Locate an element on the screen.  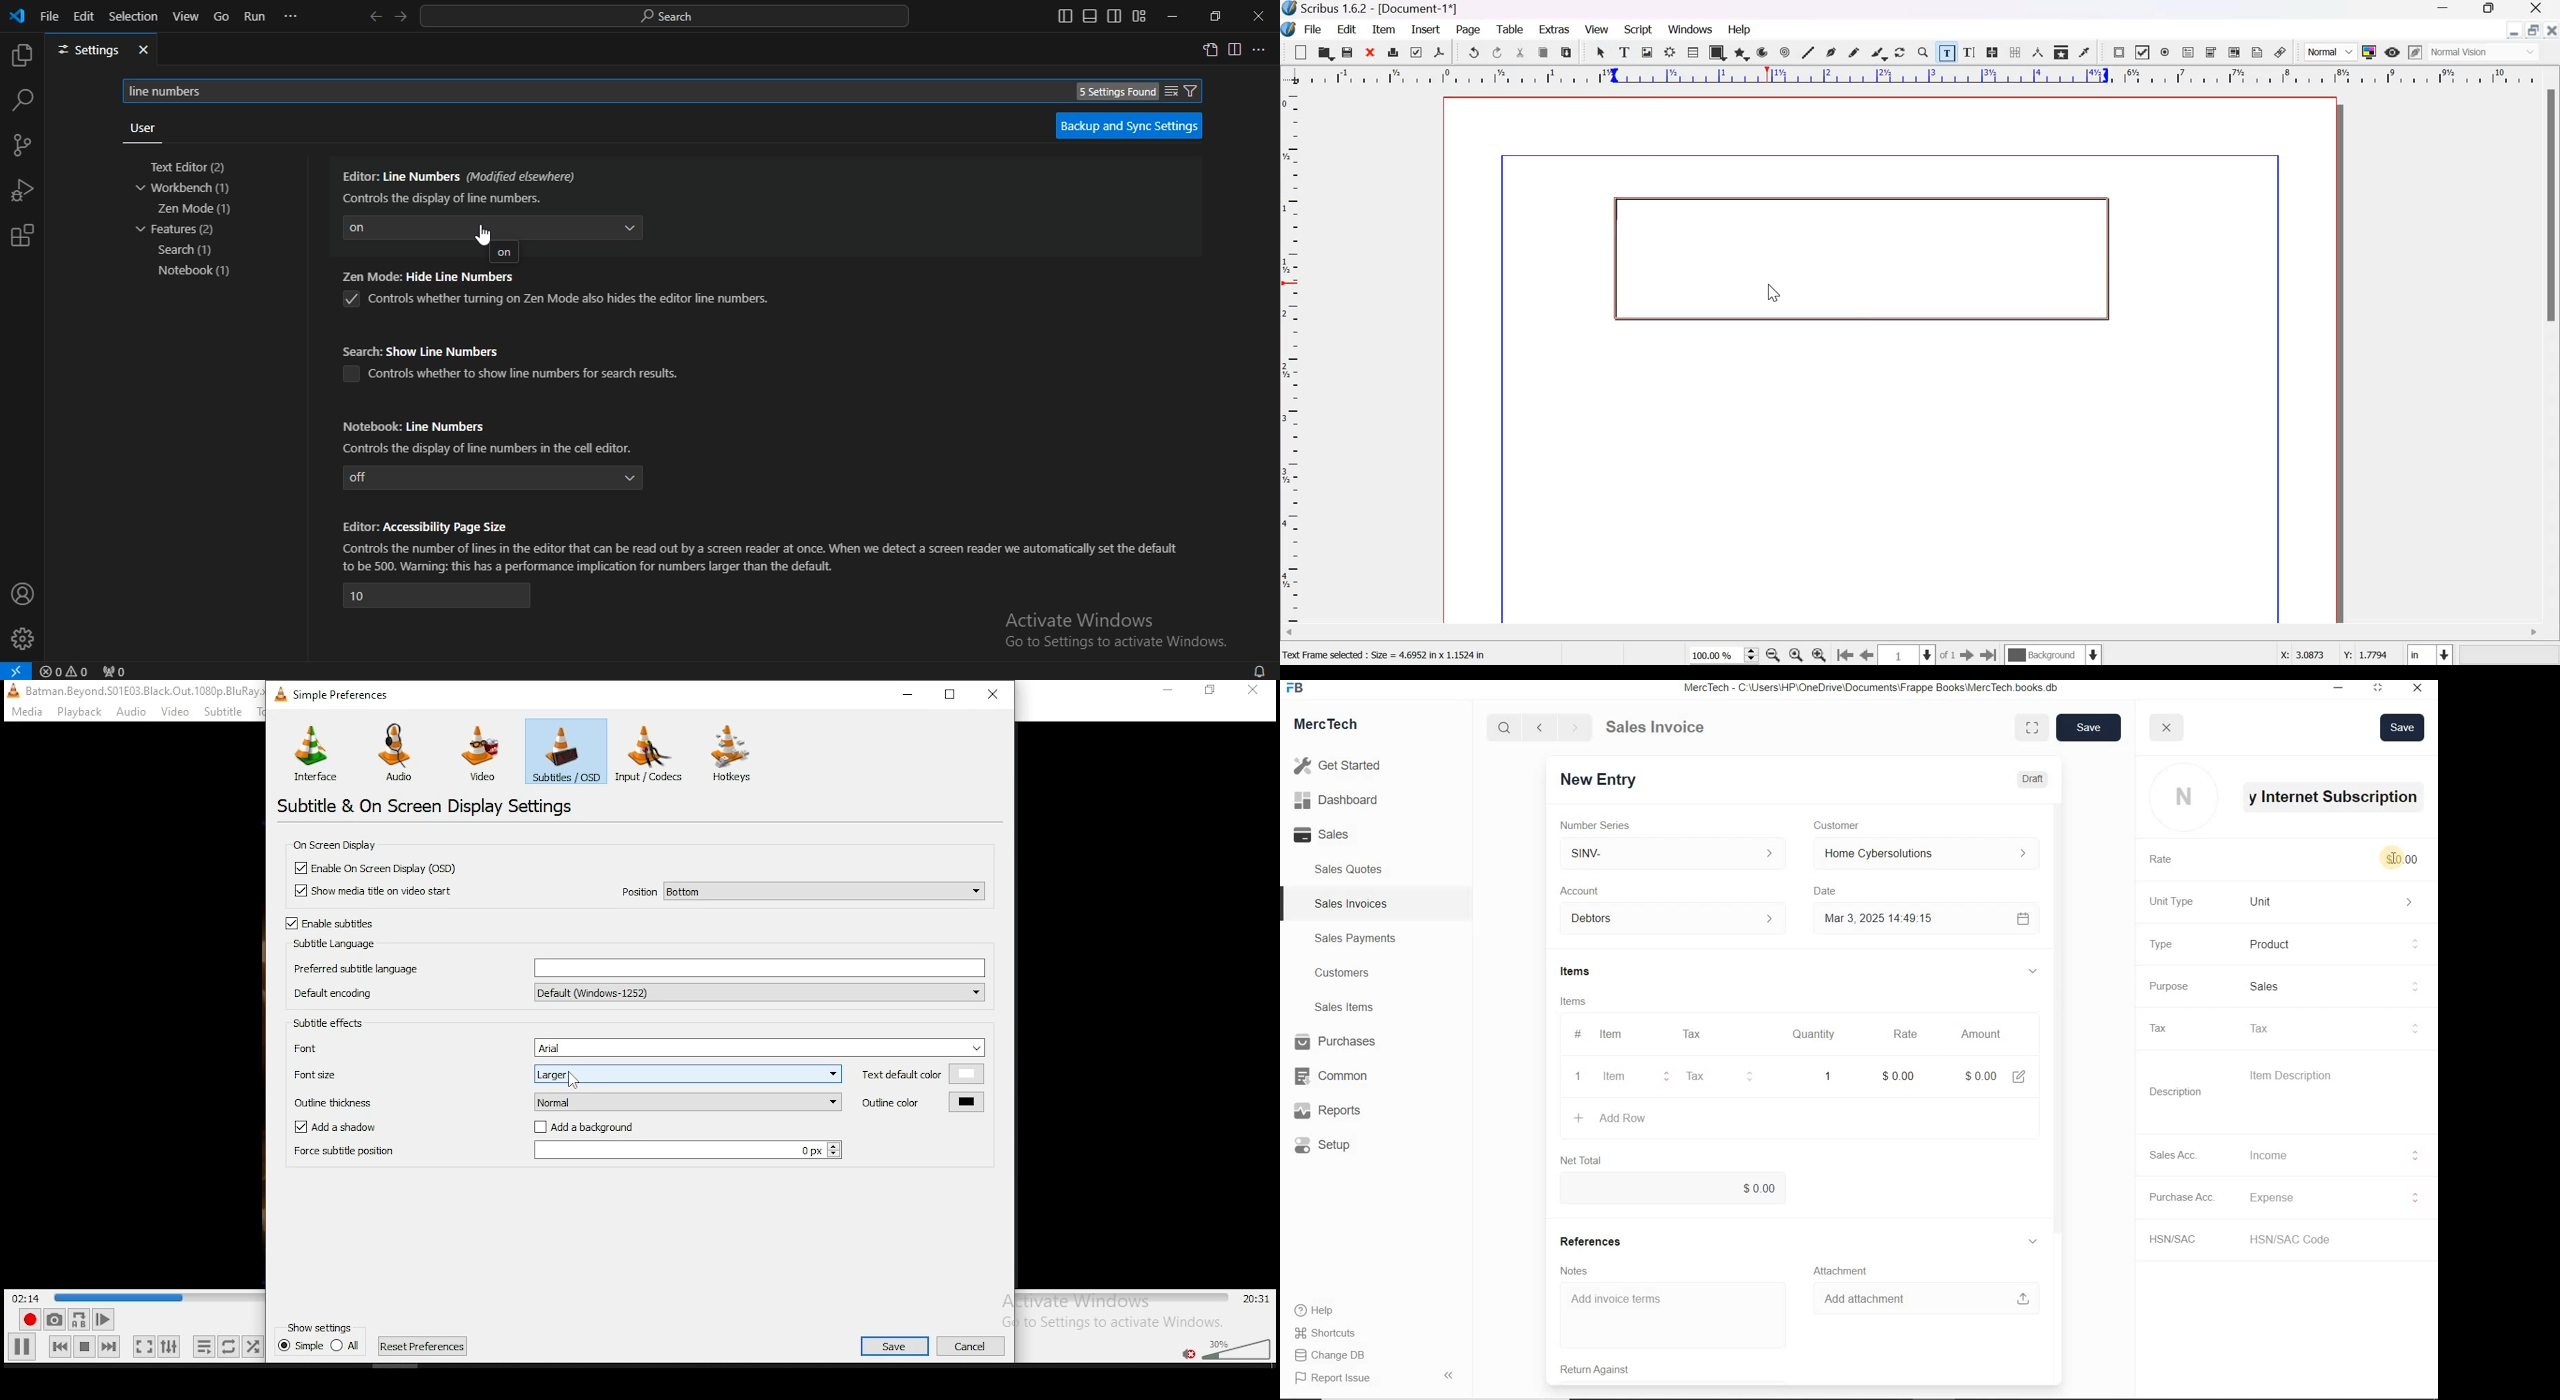
windows is located at coordinates (1692, 30).